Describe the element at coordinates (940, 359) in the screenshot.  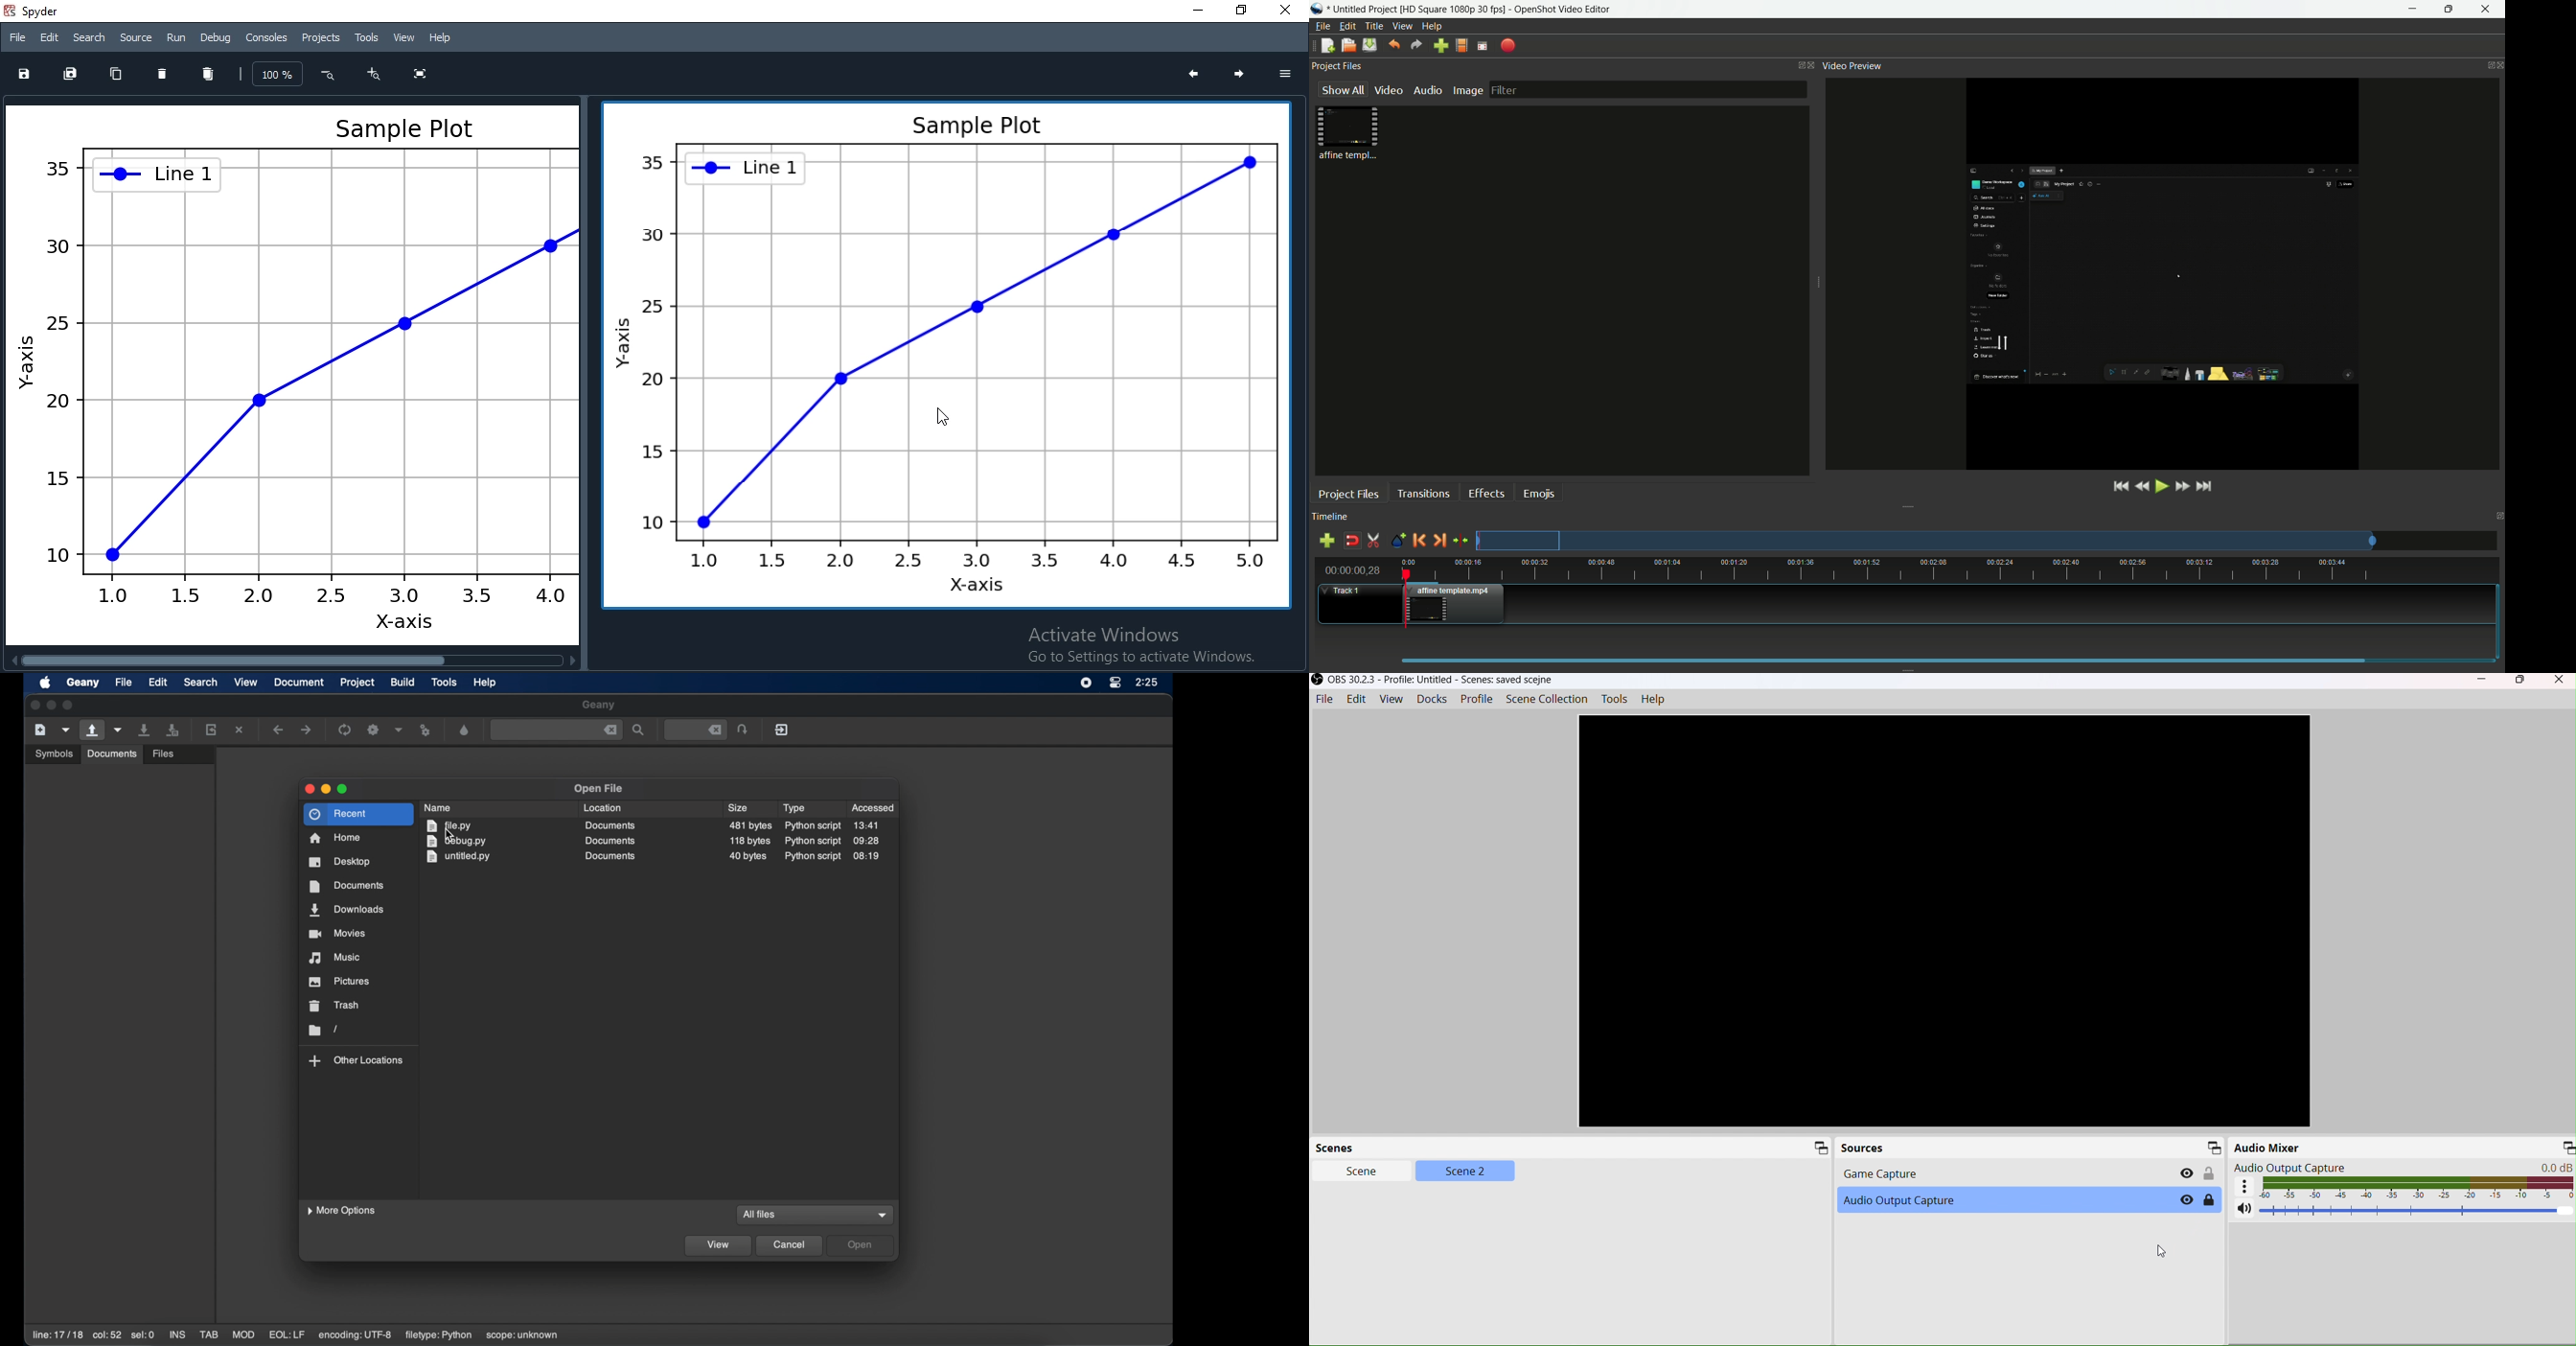
I see `graph` at that location.